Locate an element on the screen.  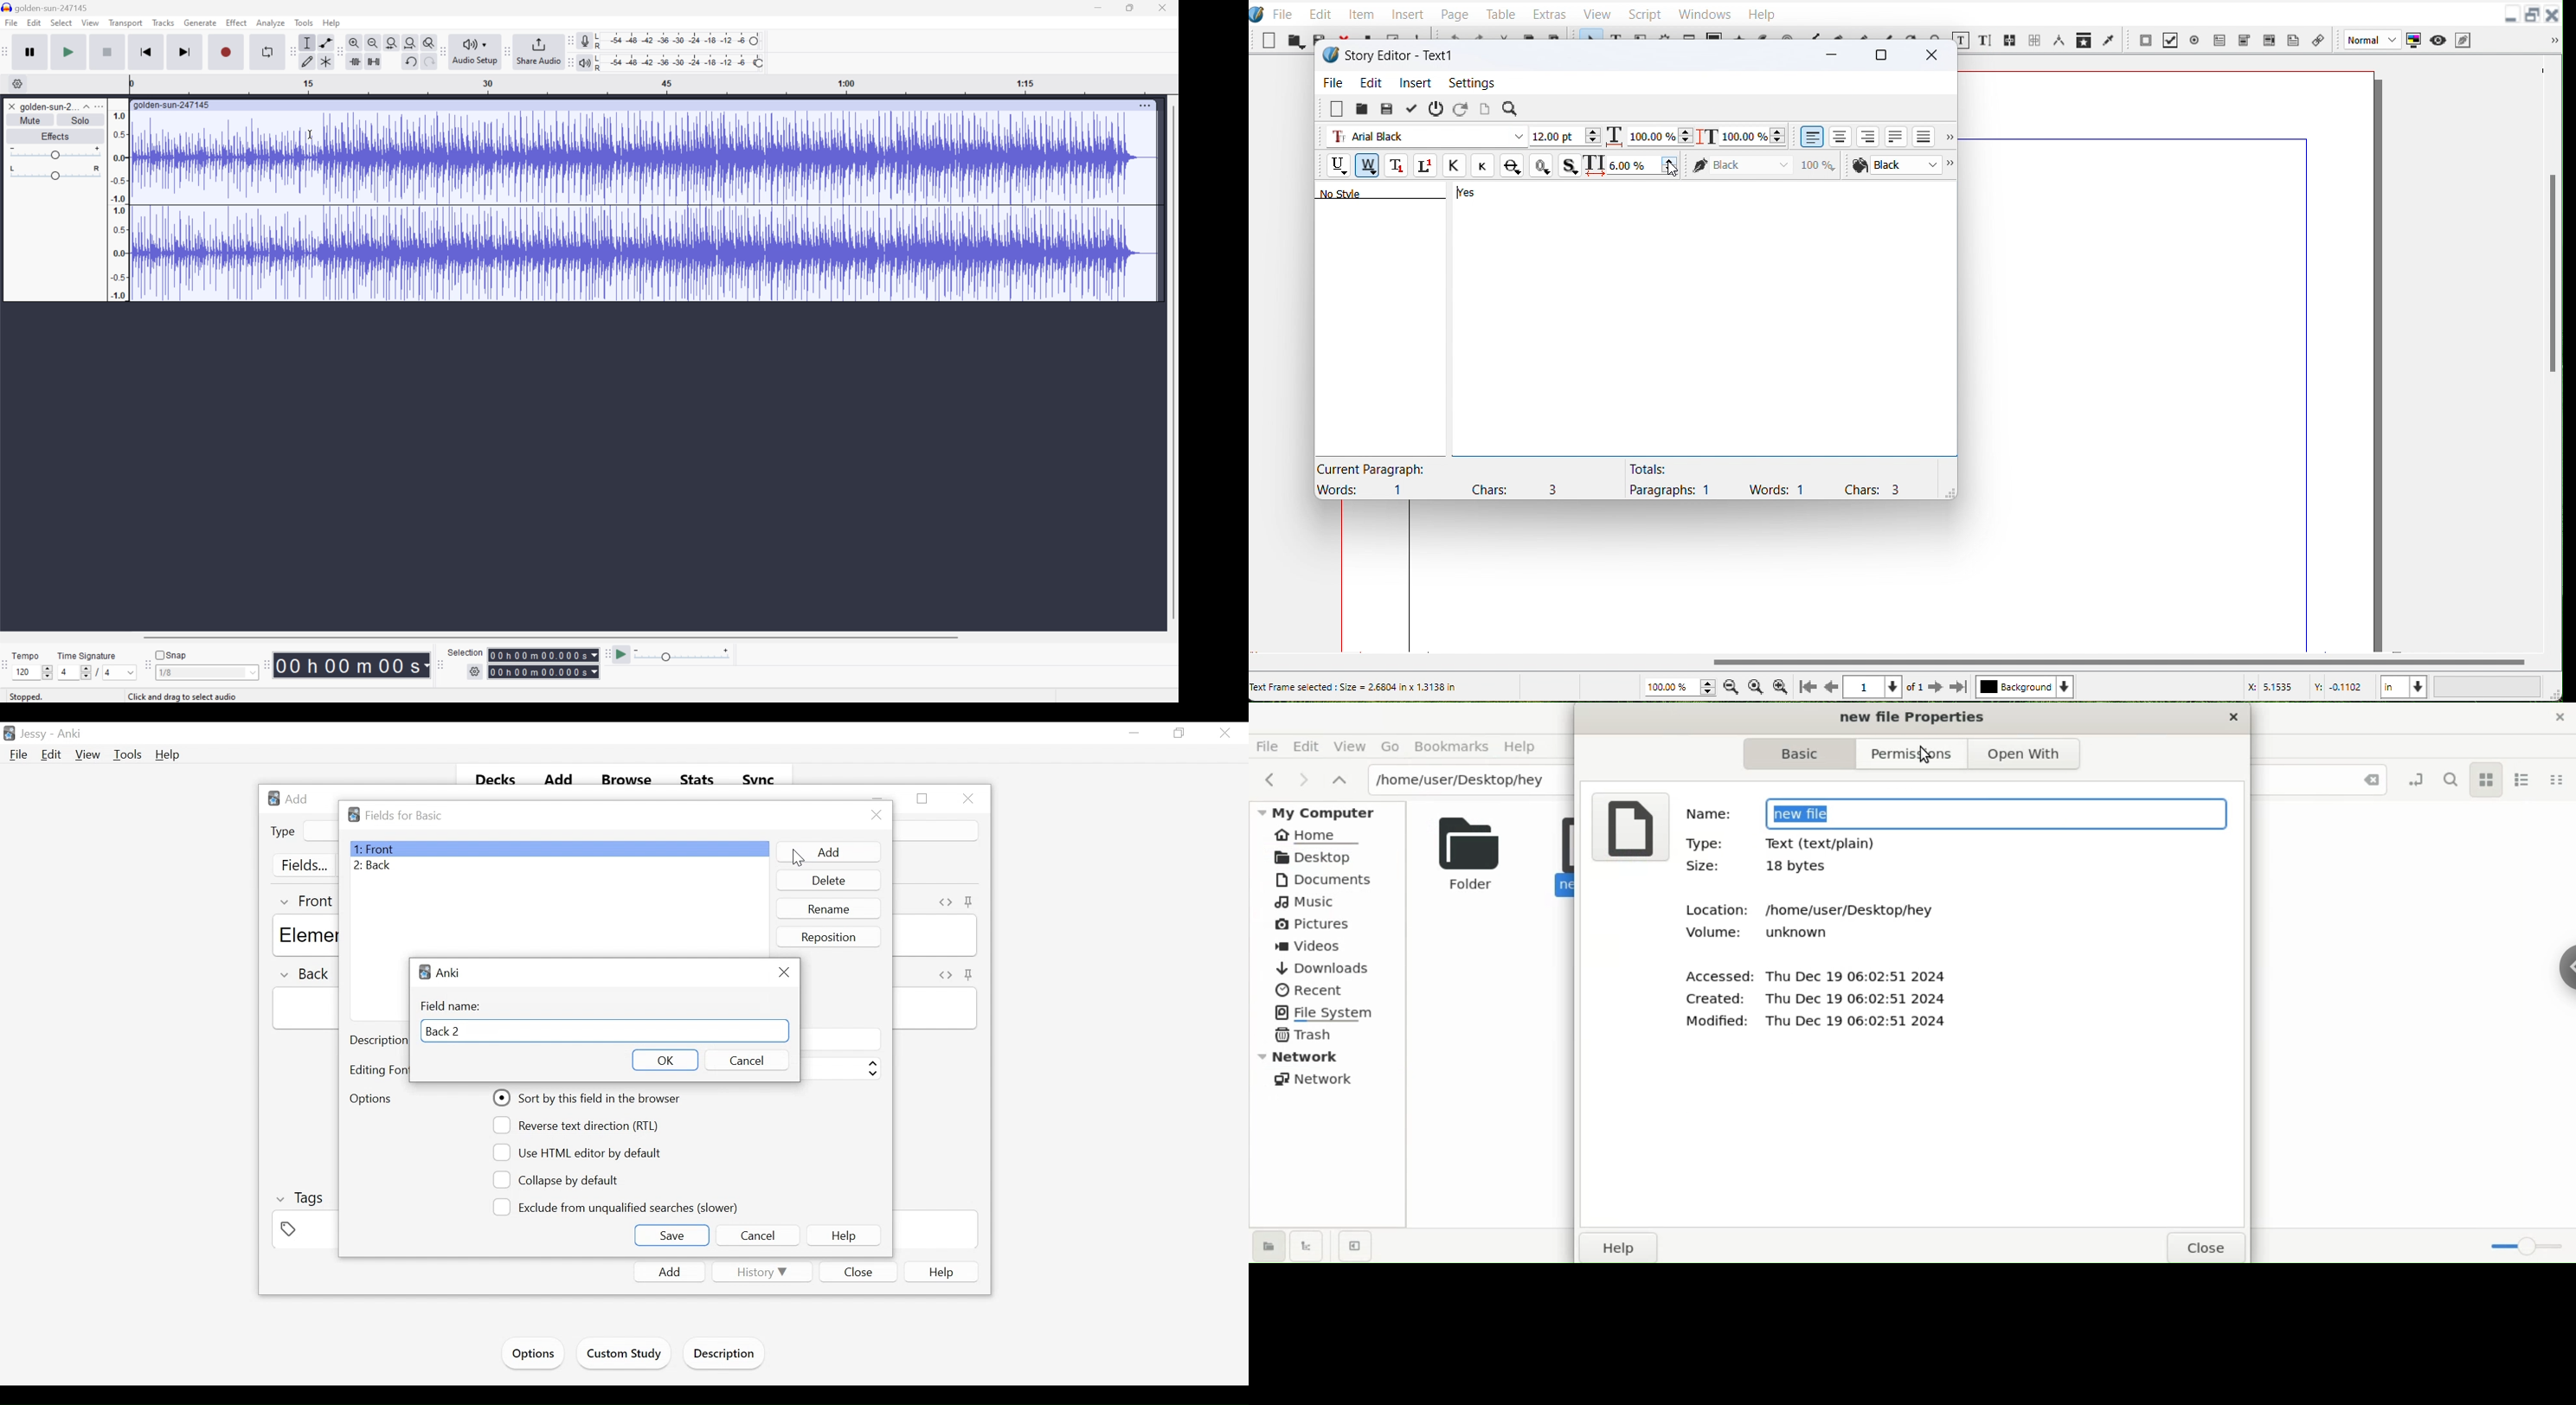
Minimize is located at coordinates (1829, 52).